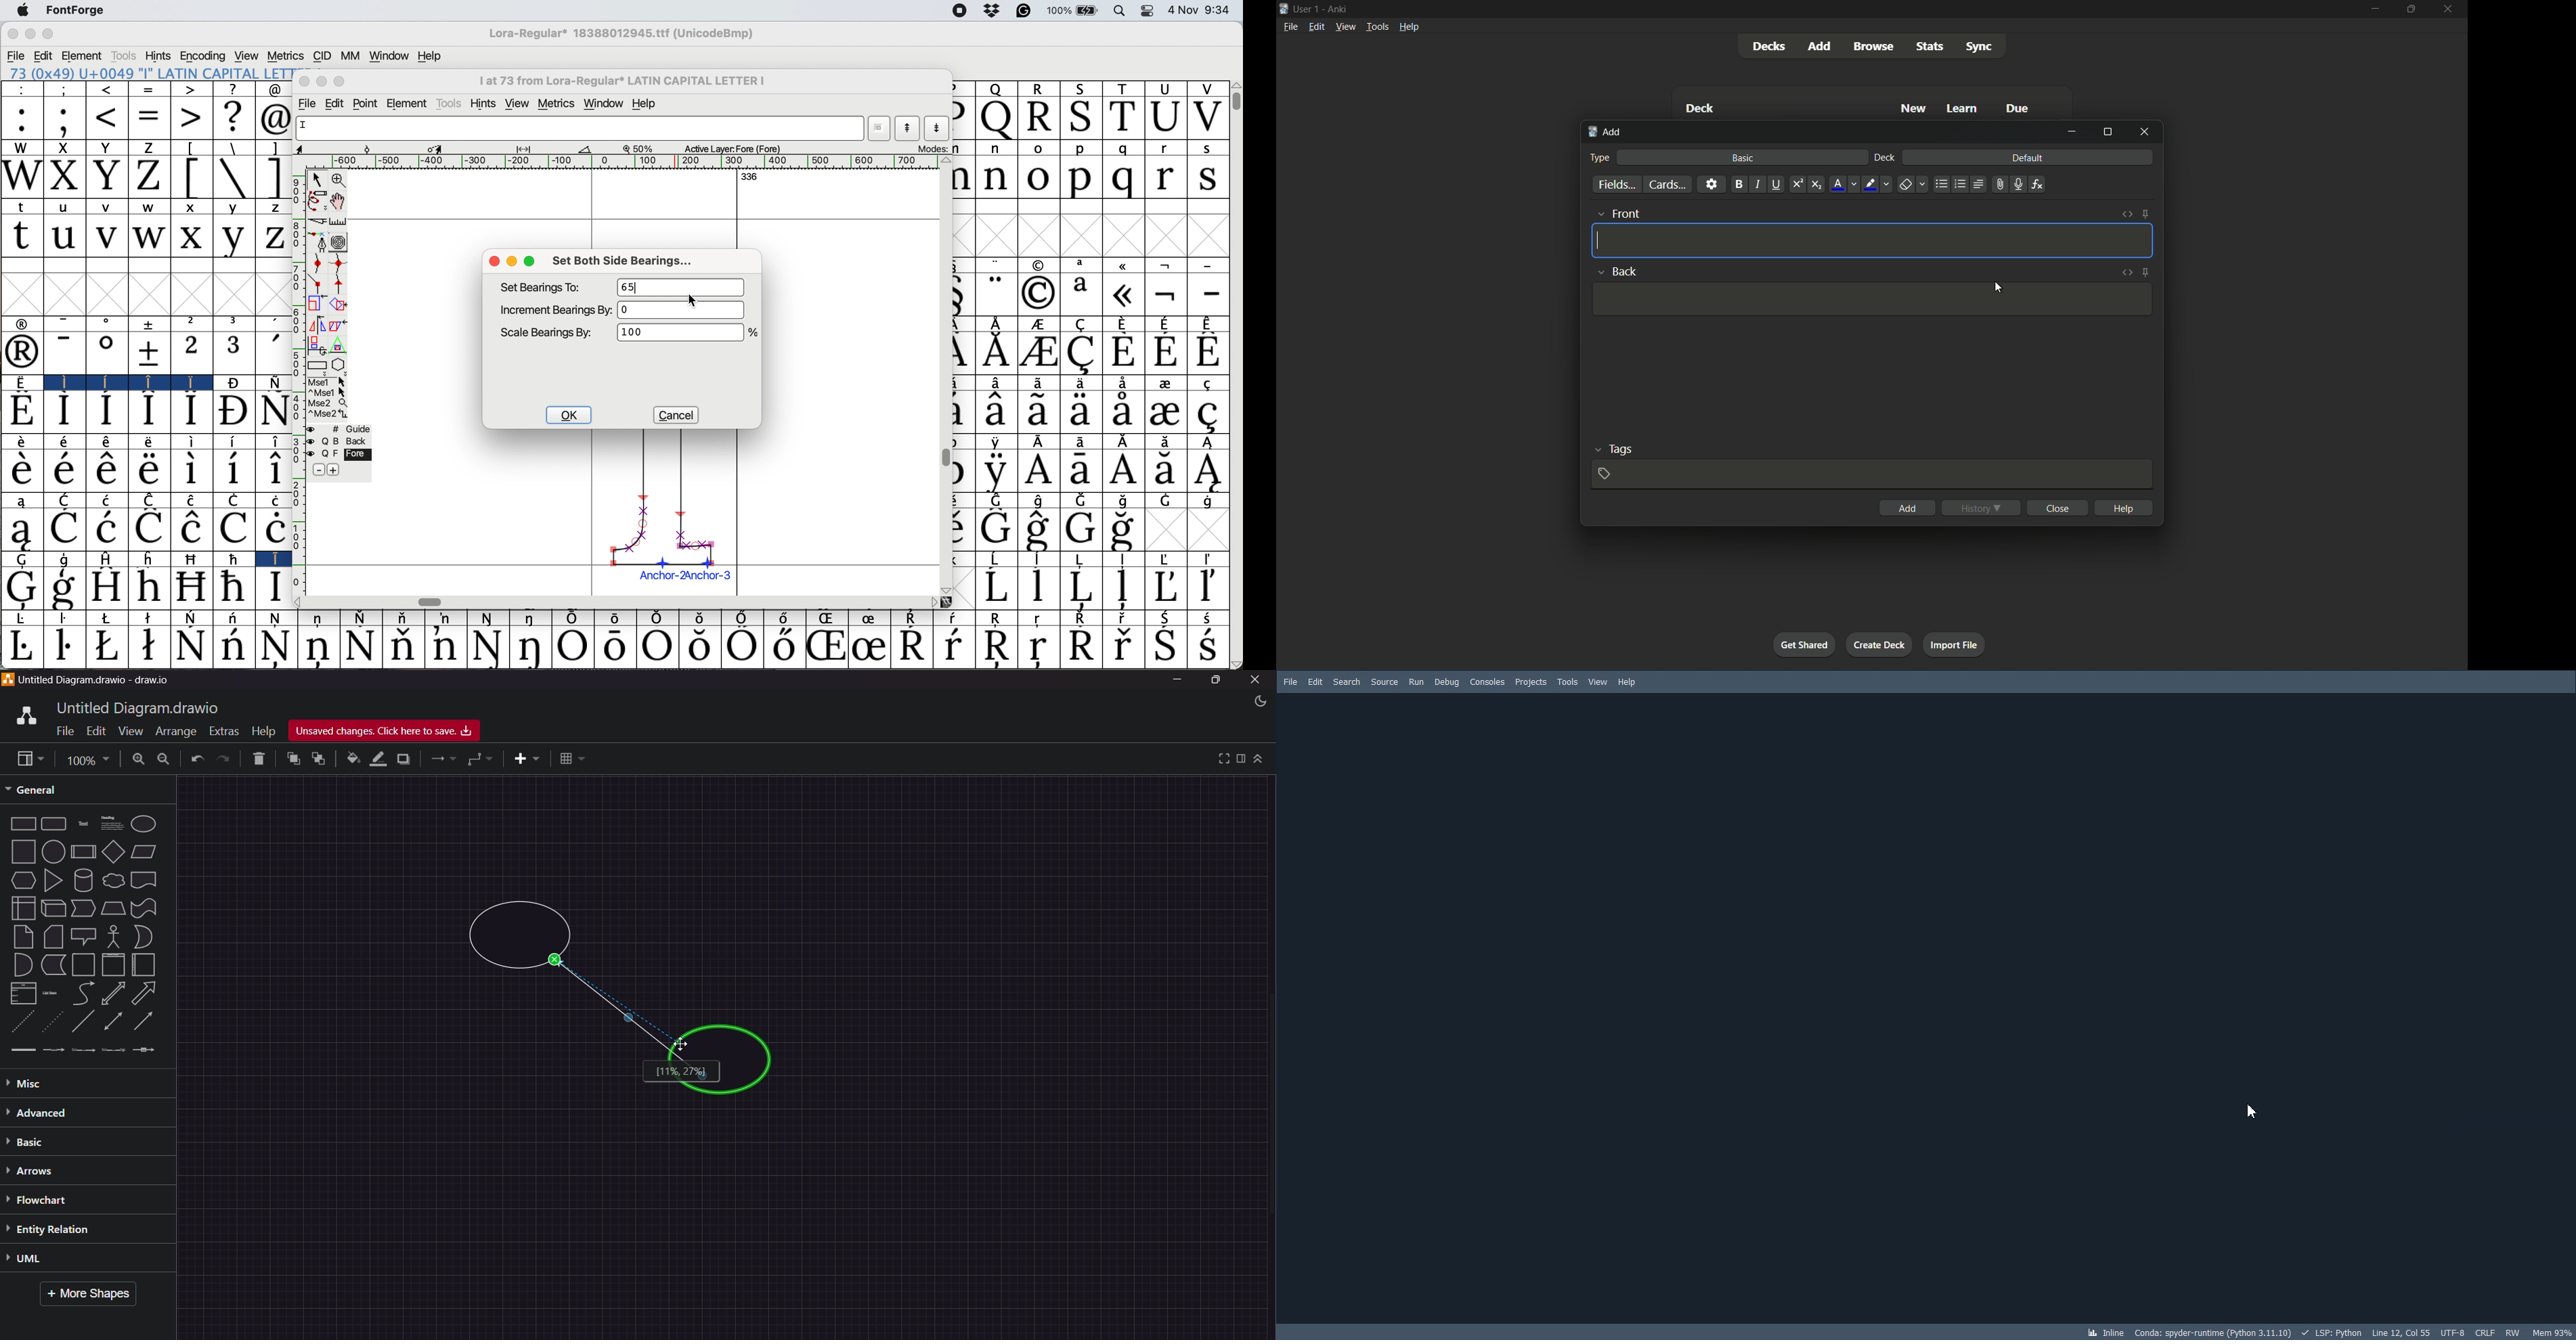 The height and width of the screenshot is (1344, 2576). I want to click on remove, so click(319, 470).